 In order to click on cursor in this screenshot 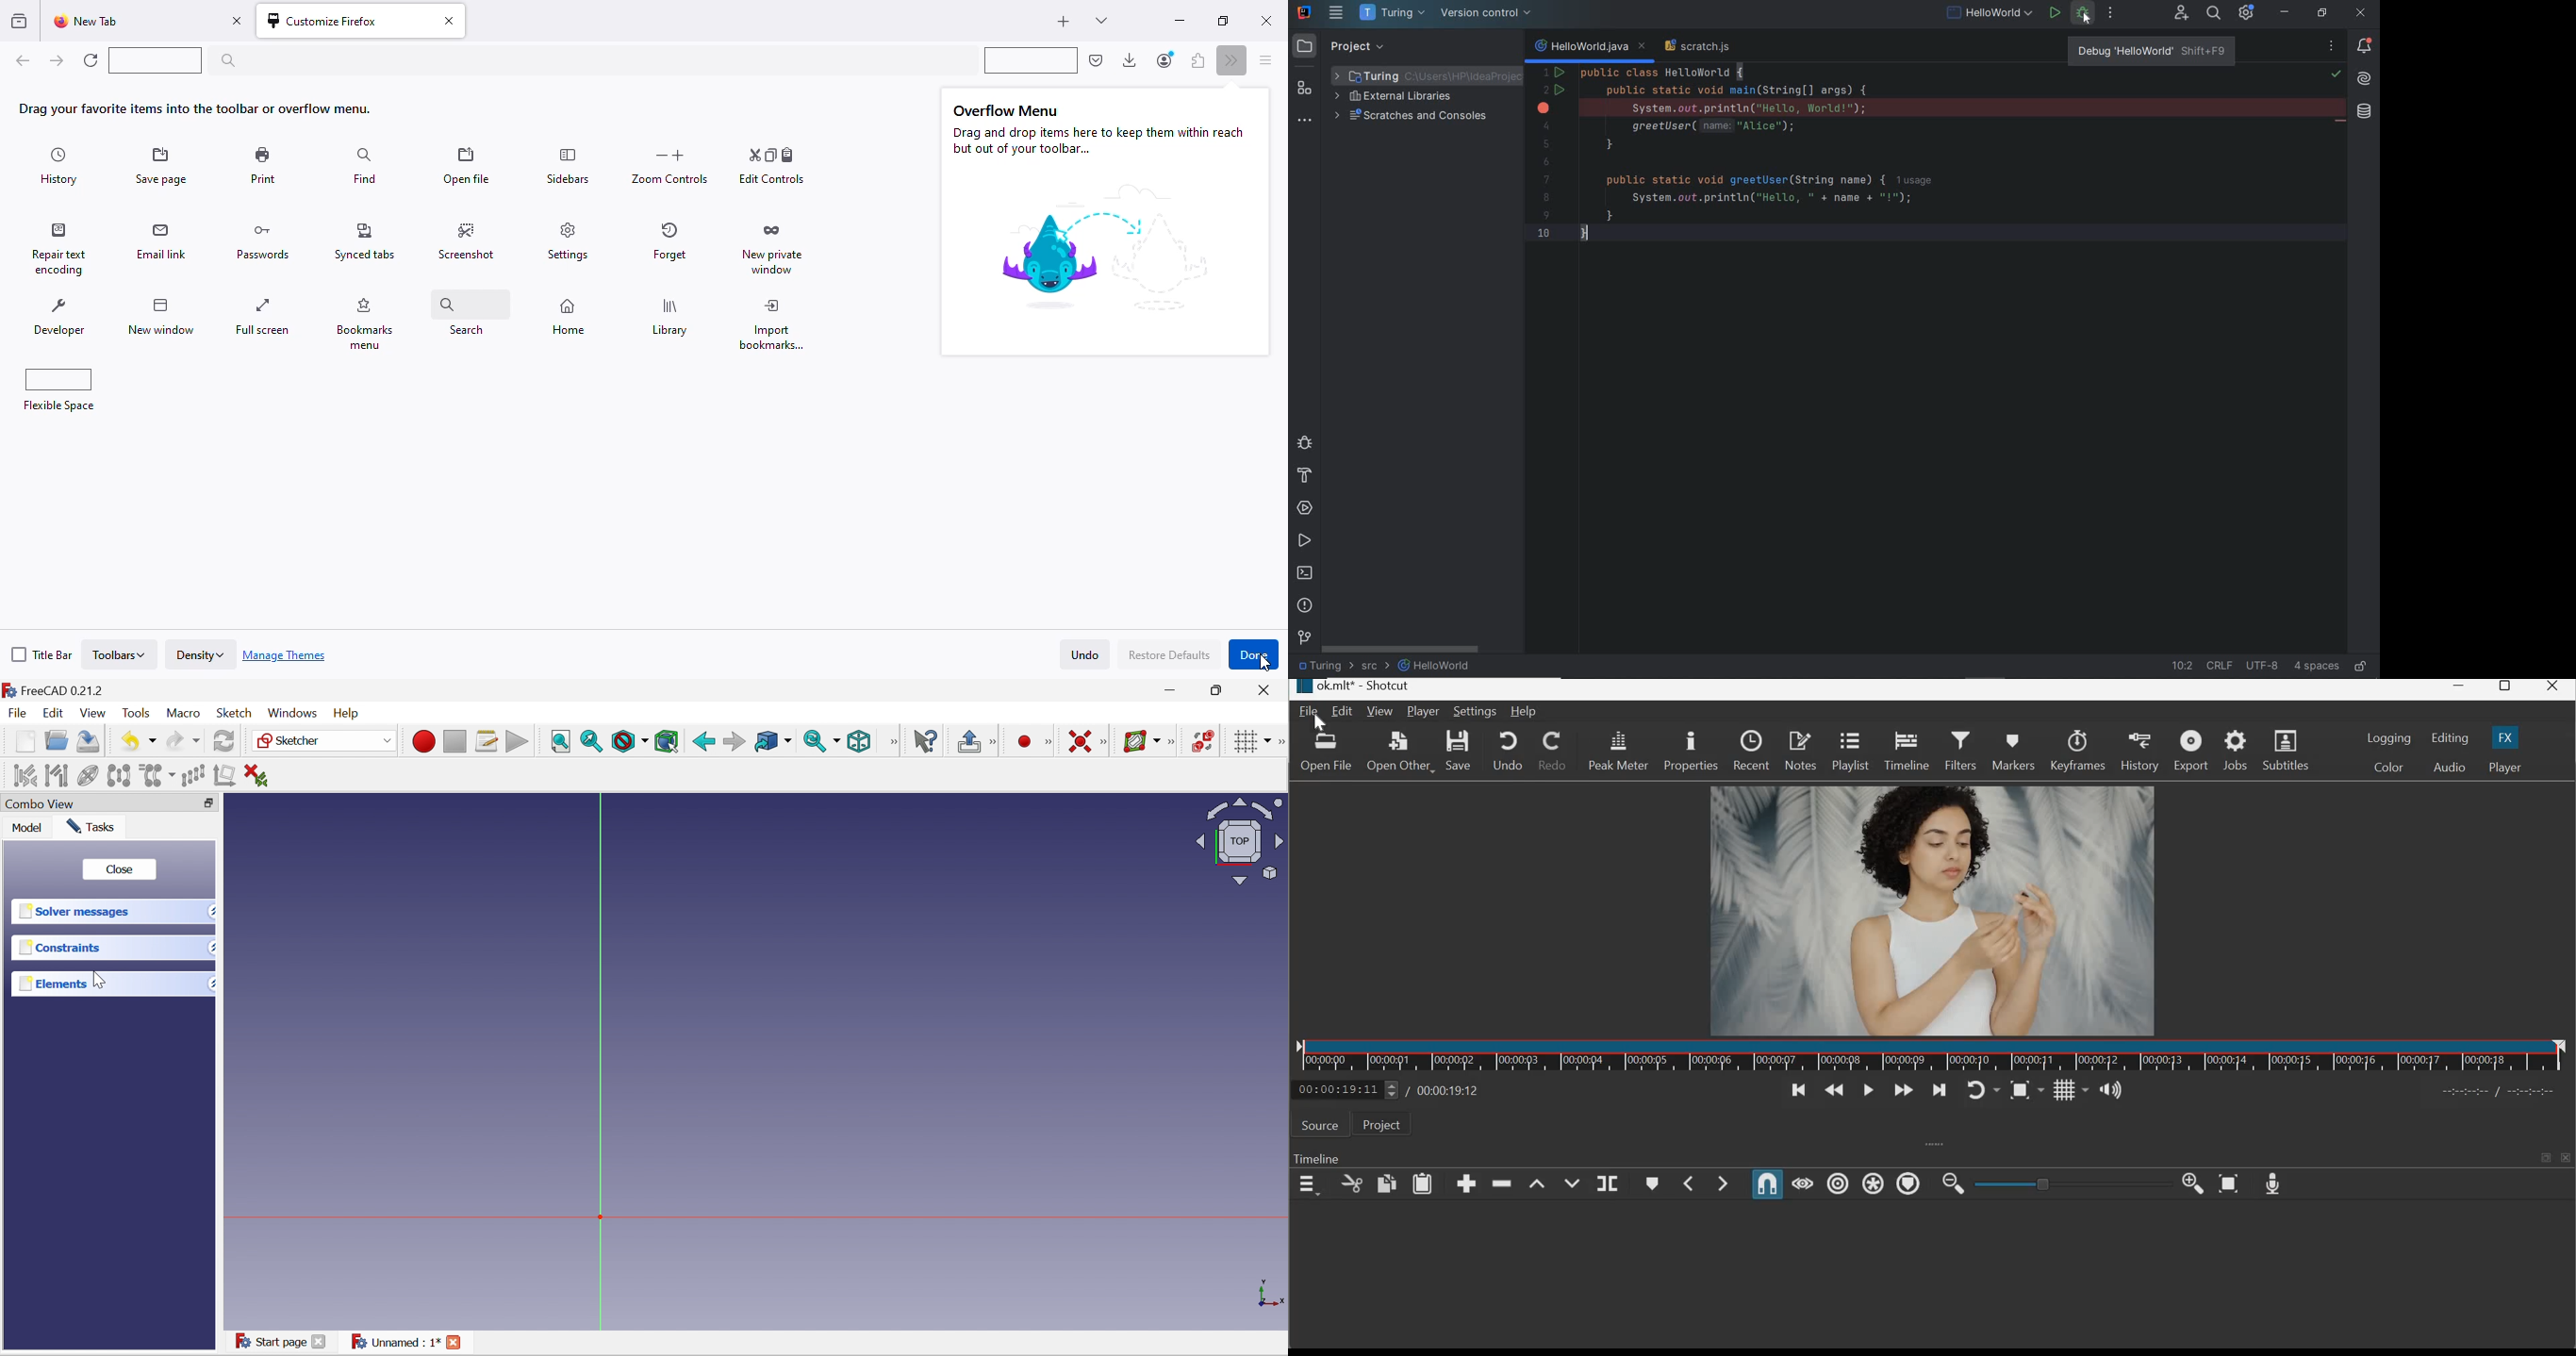, I will do `click(1322, 725)`.